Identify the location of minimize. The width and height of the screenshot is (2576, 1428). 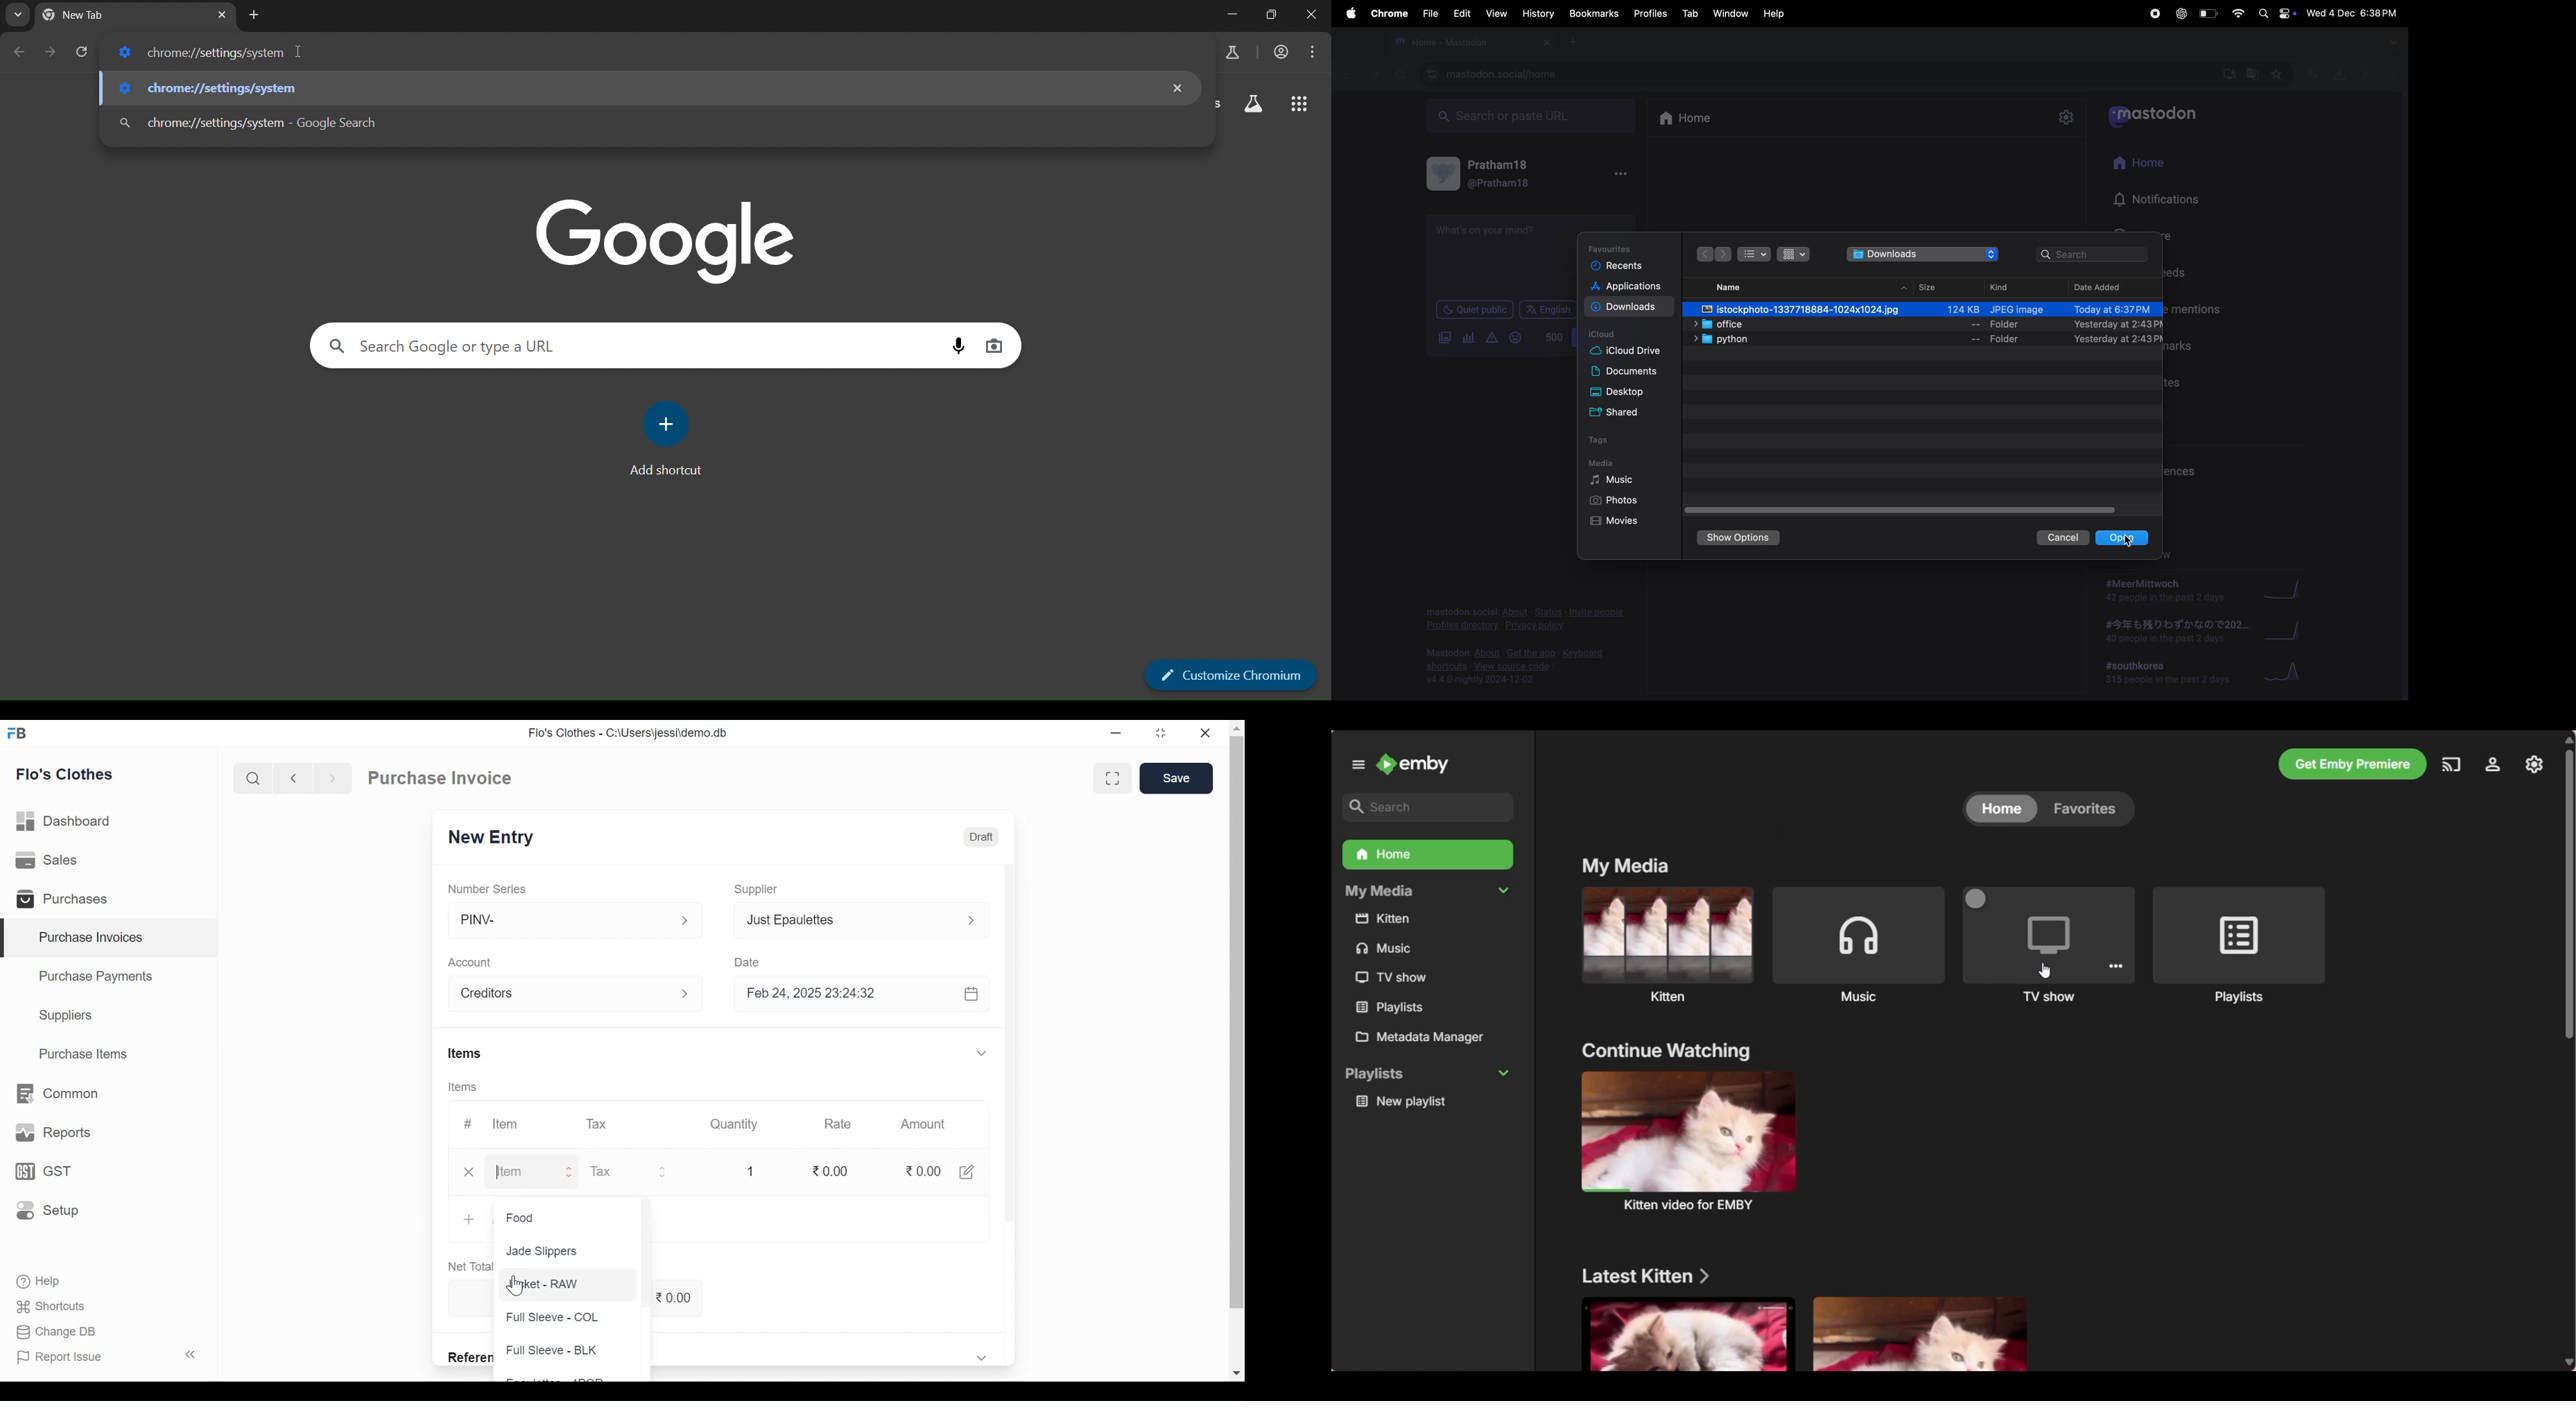
(1118, 734).